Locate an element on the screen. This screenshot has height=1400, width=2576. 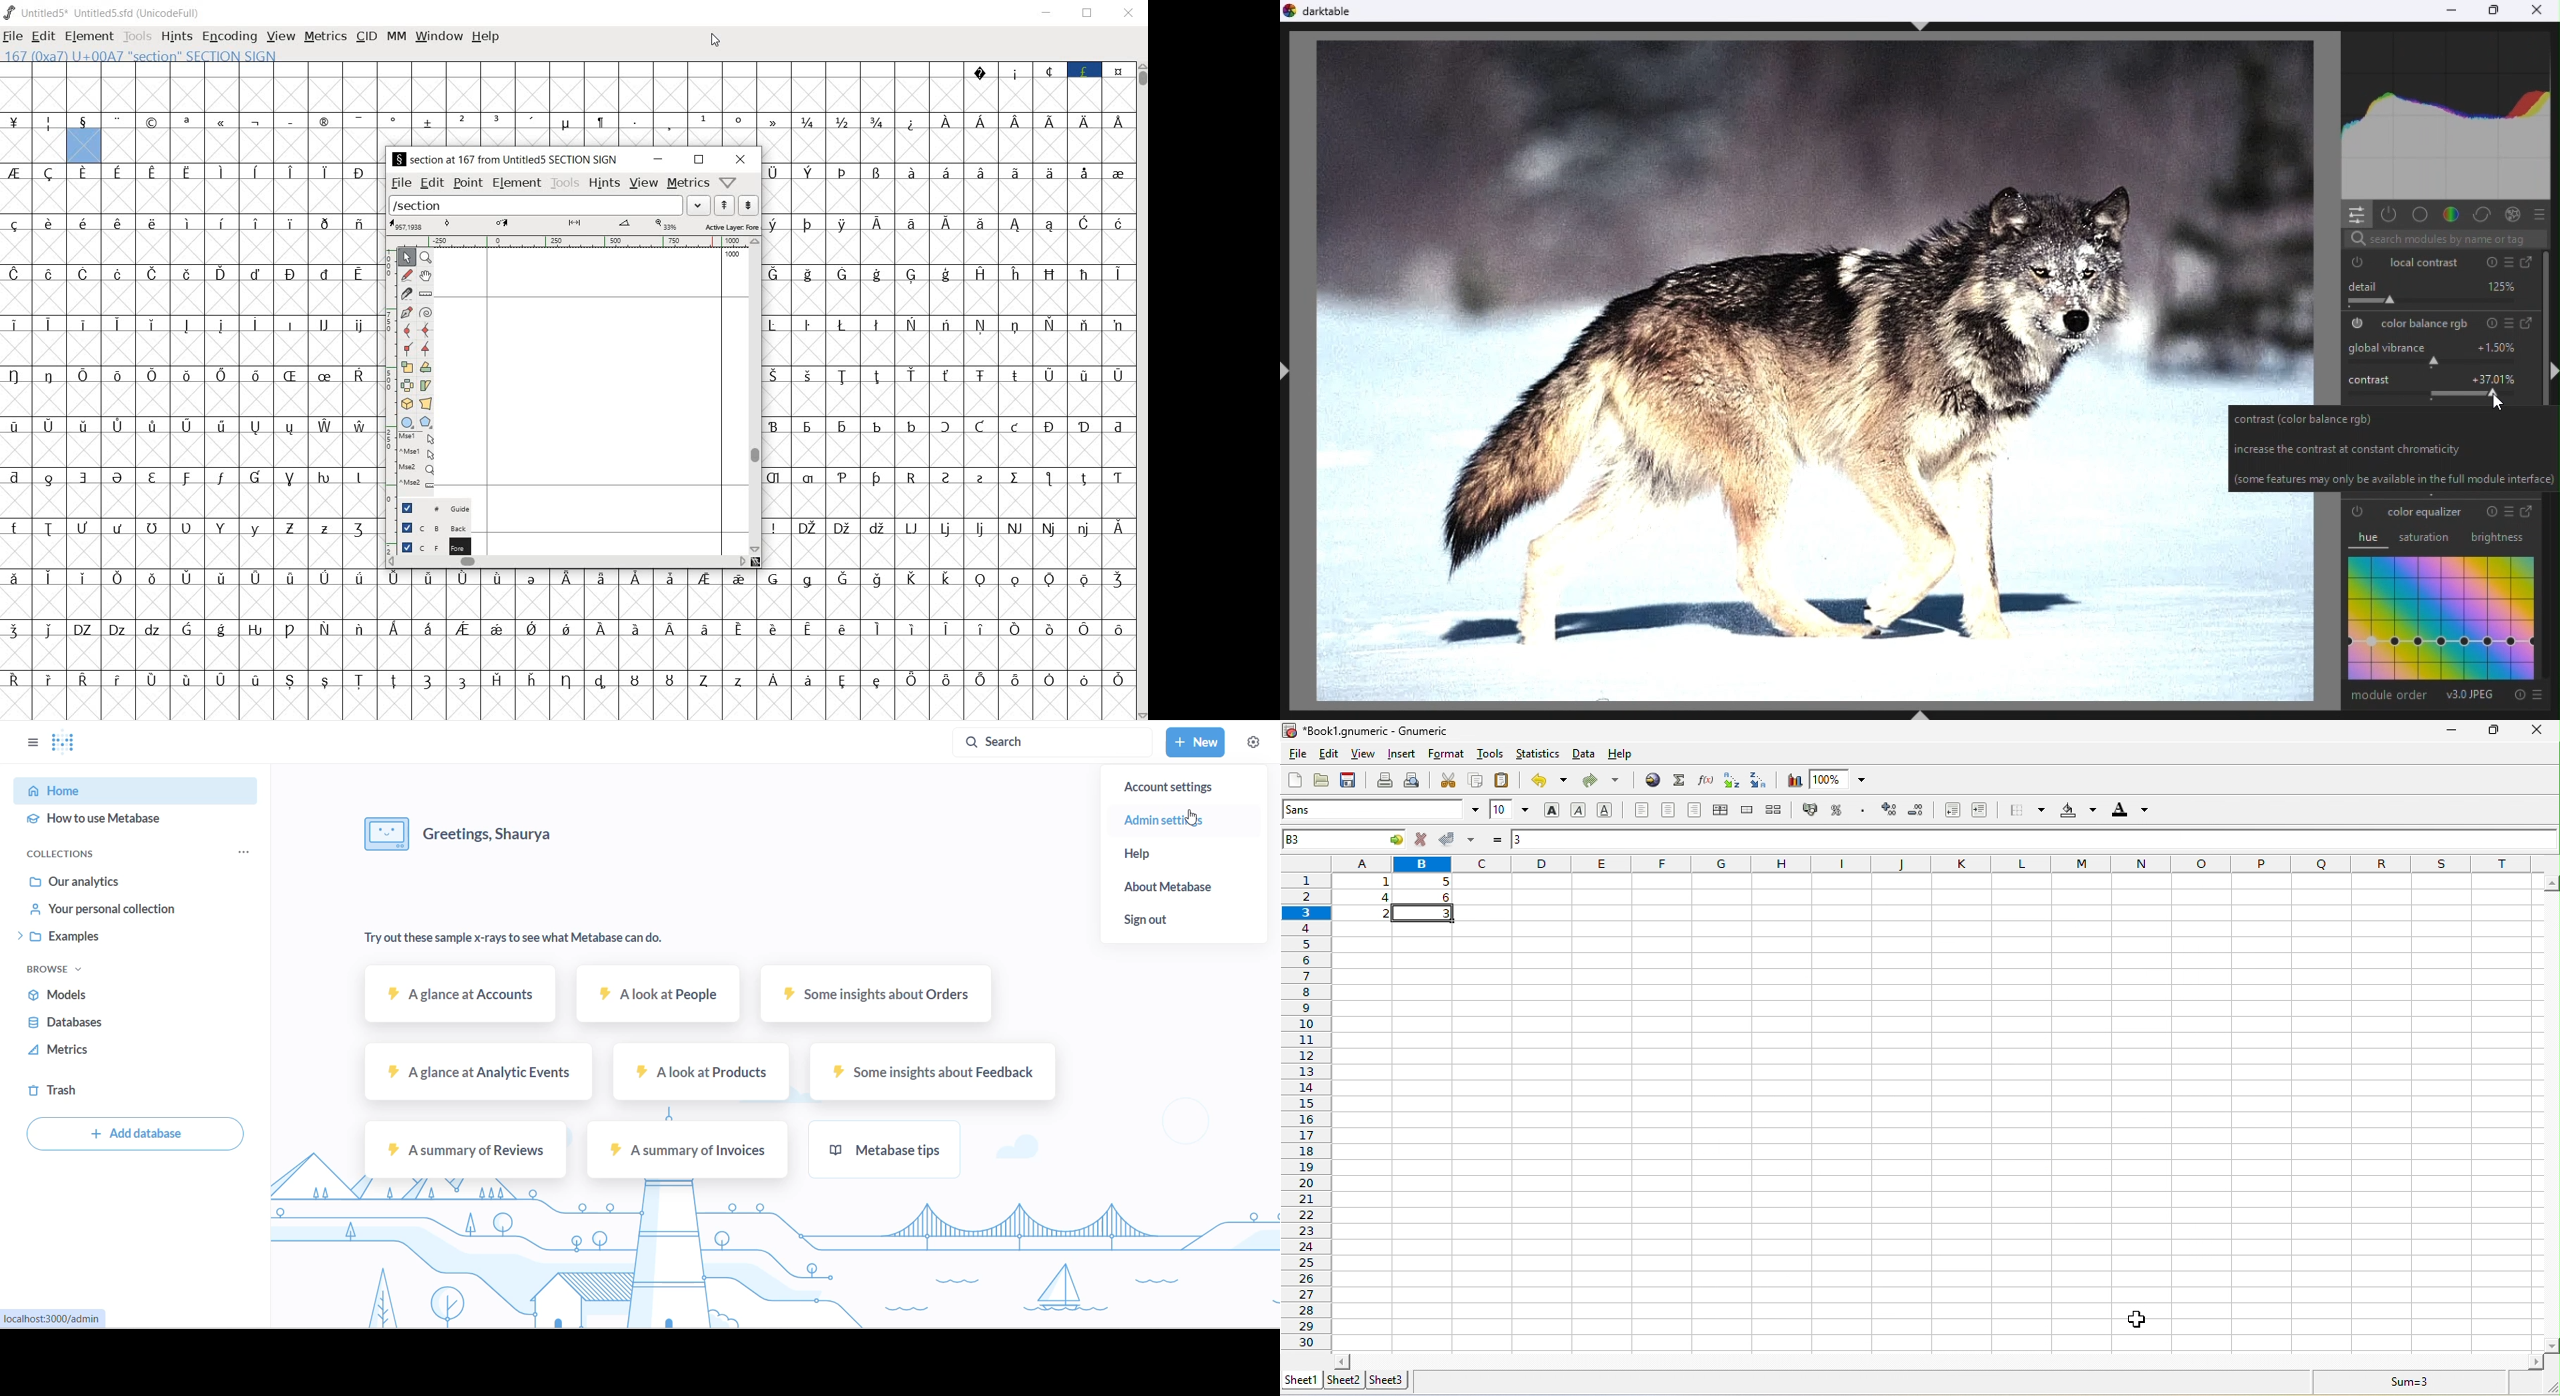
perform a perspective transformation on the selection is located at coordinates (426, 402).